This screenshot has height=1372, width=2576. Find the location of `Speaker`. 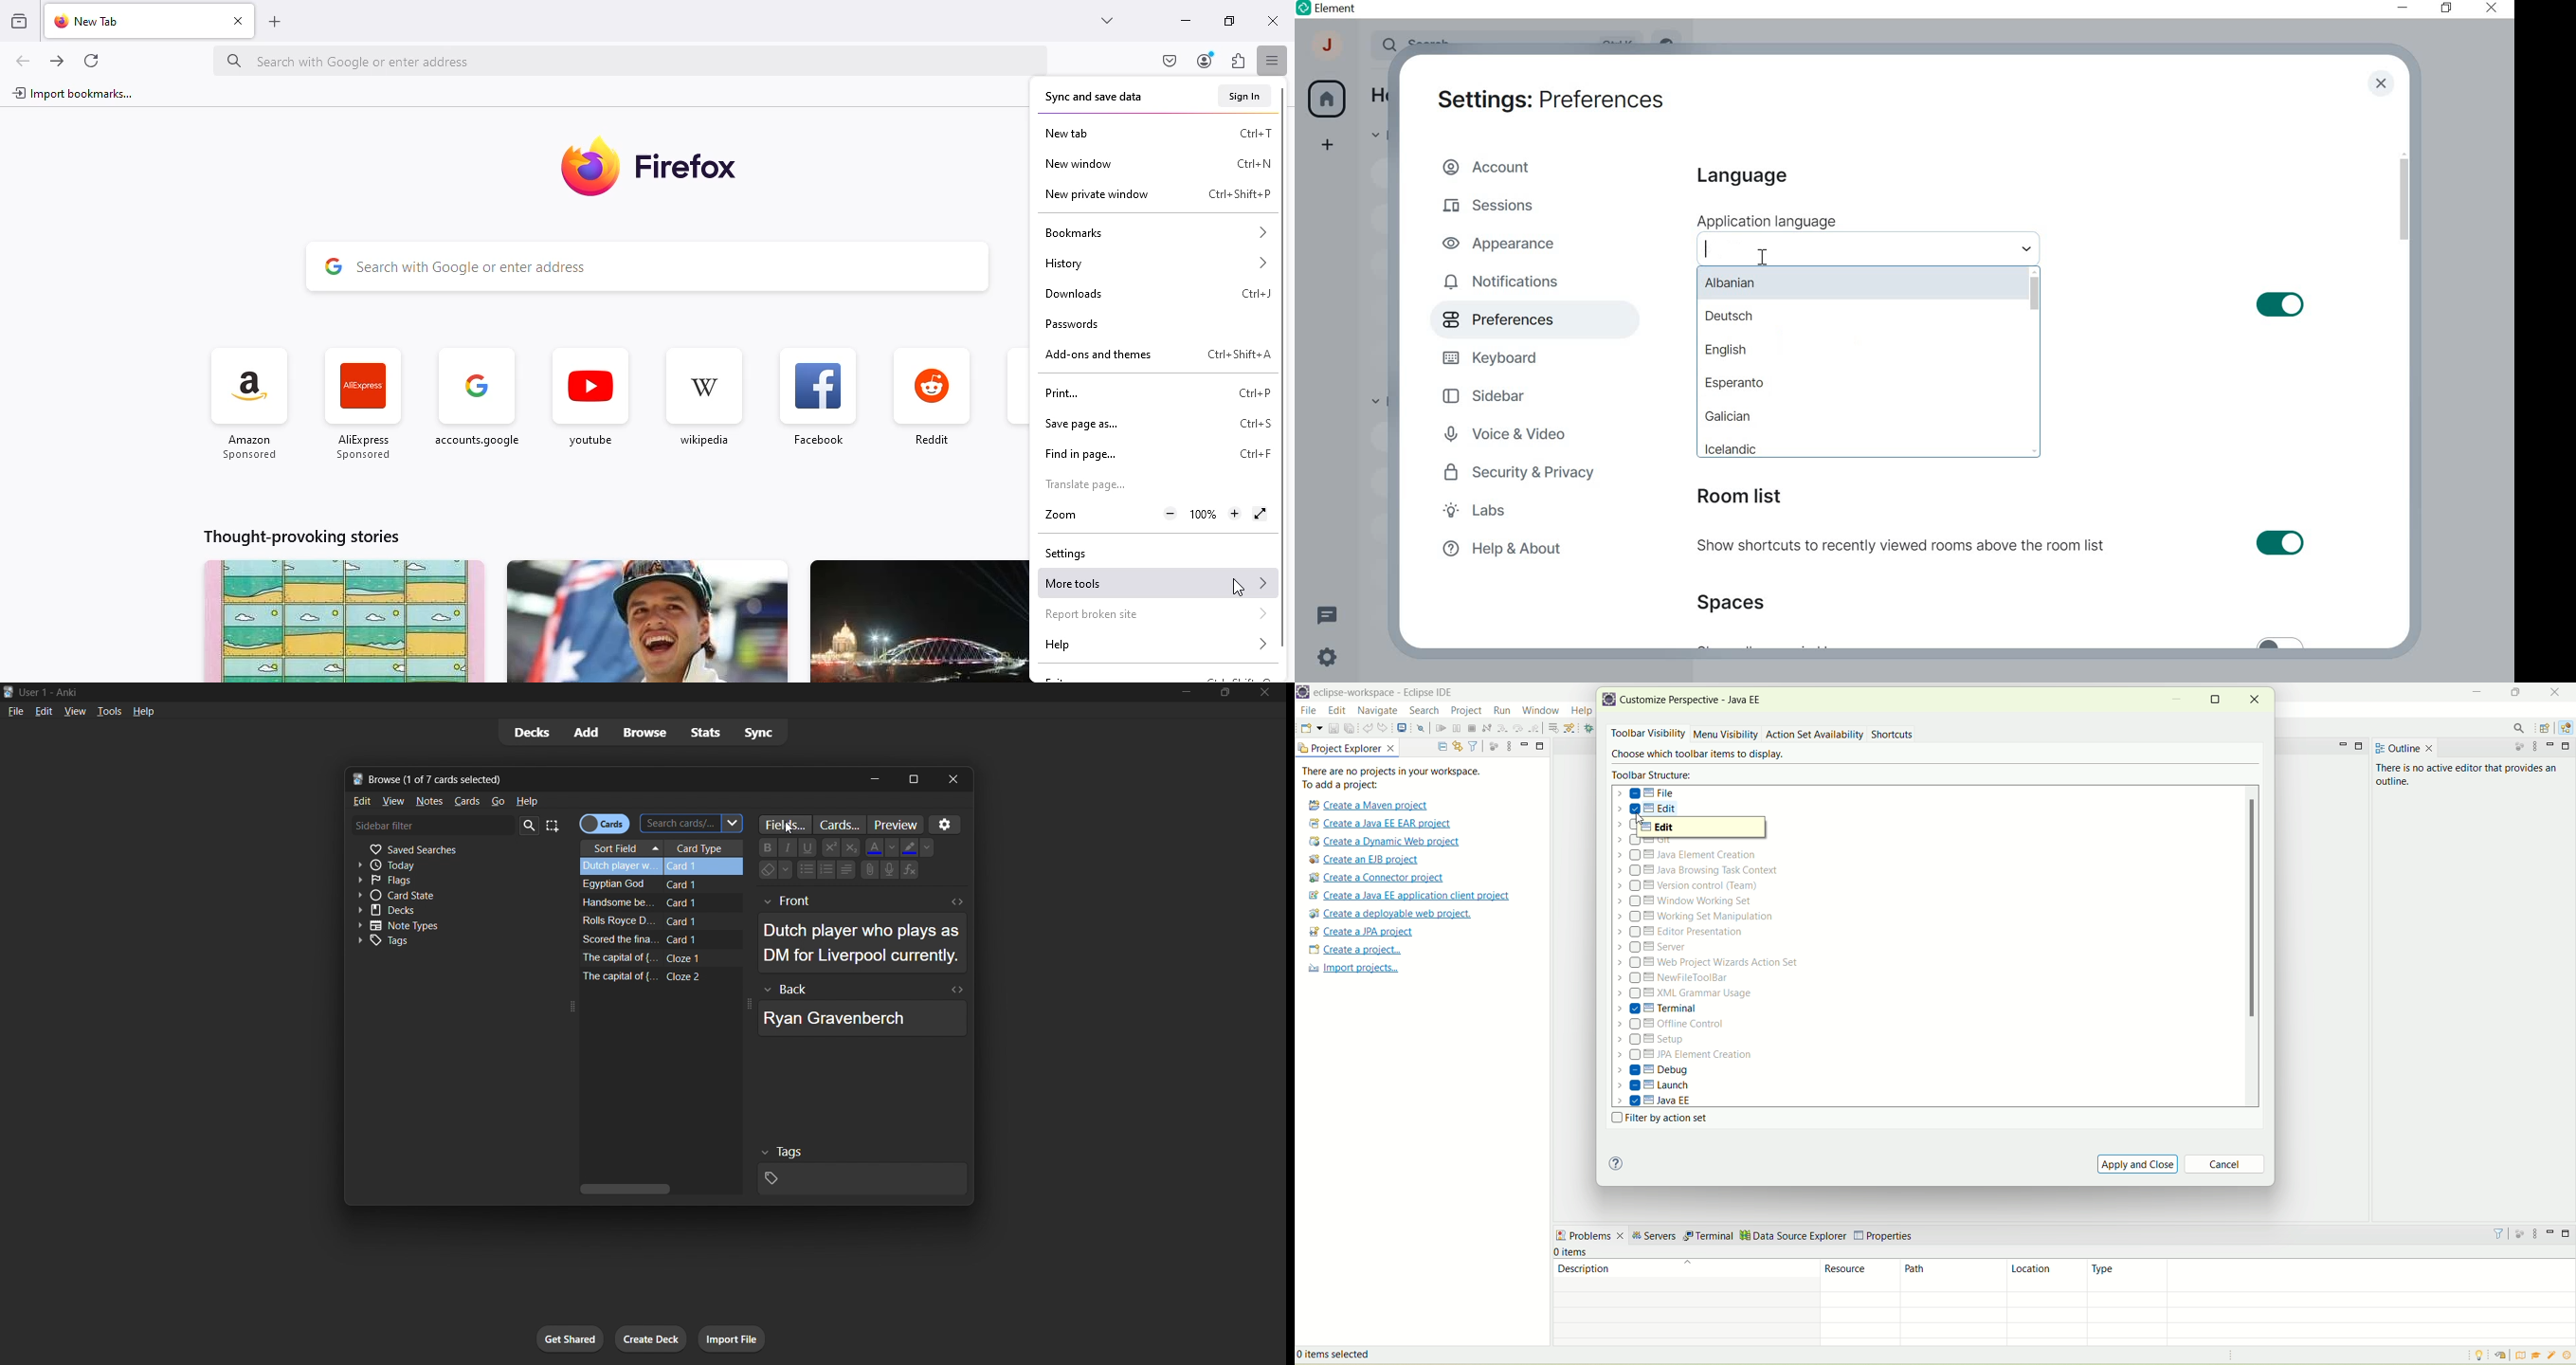

Speaker is located at coordinates (890, 870).